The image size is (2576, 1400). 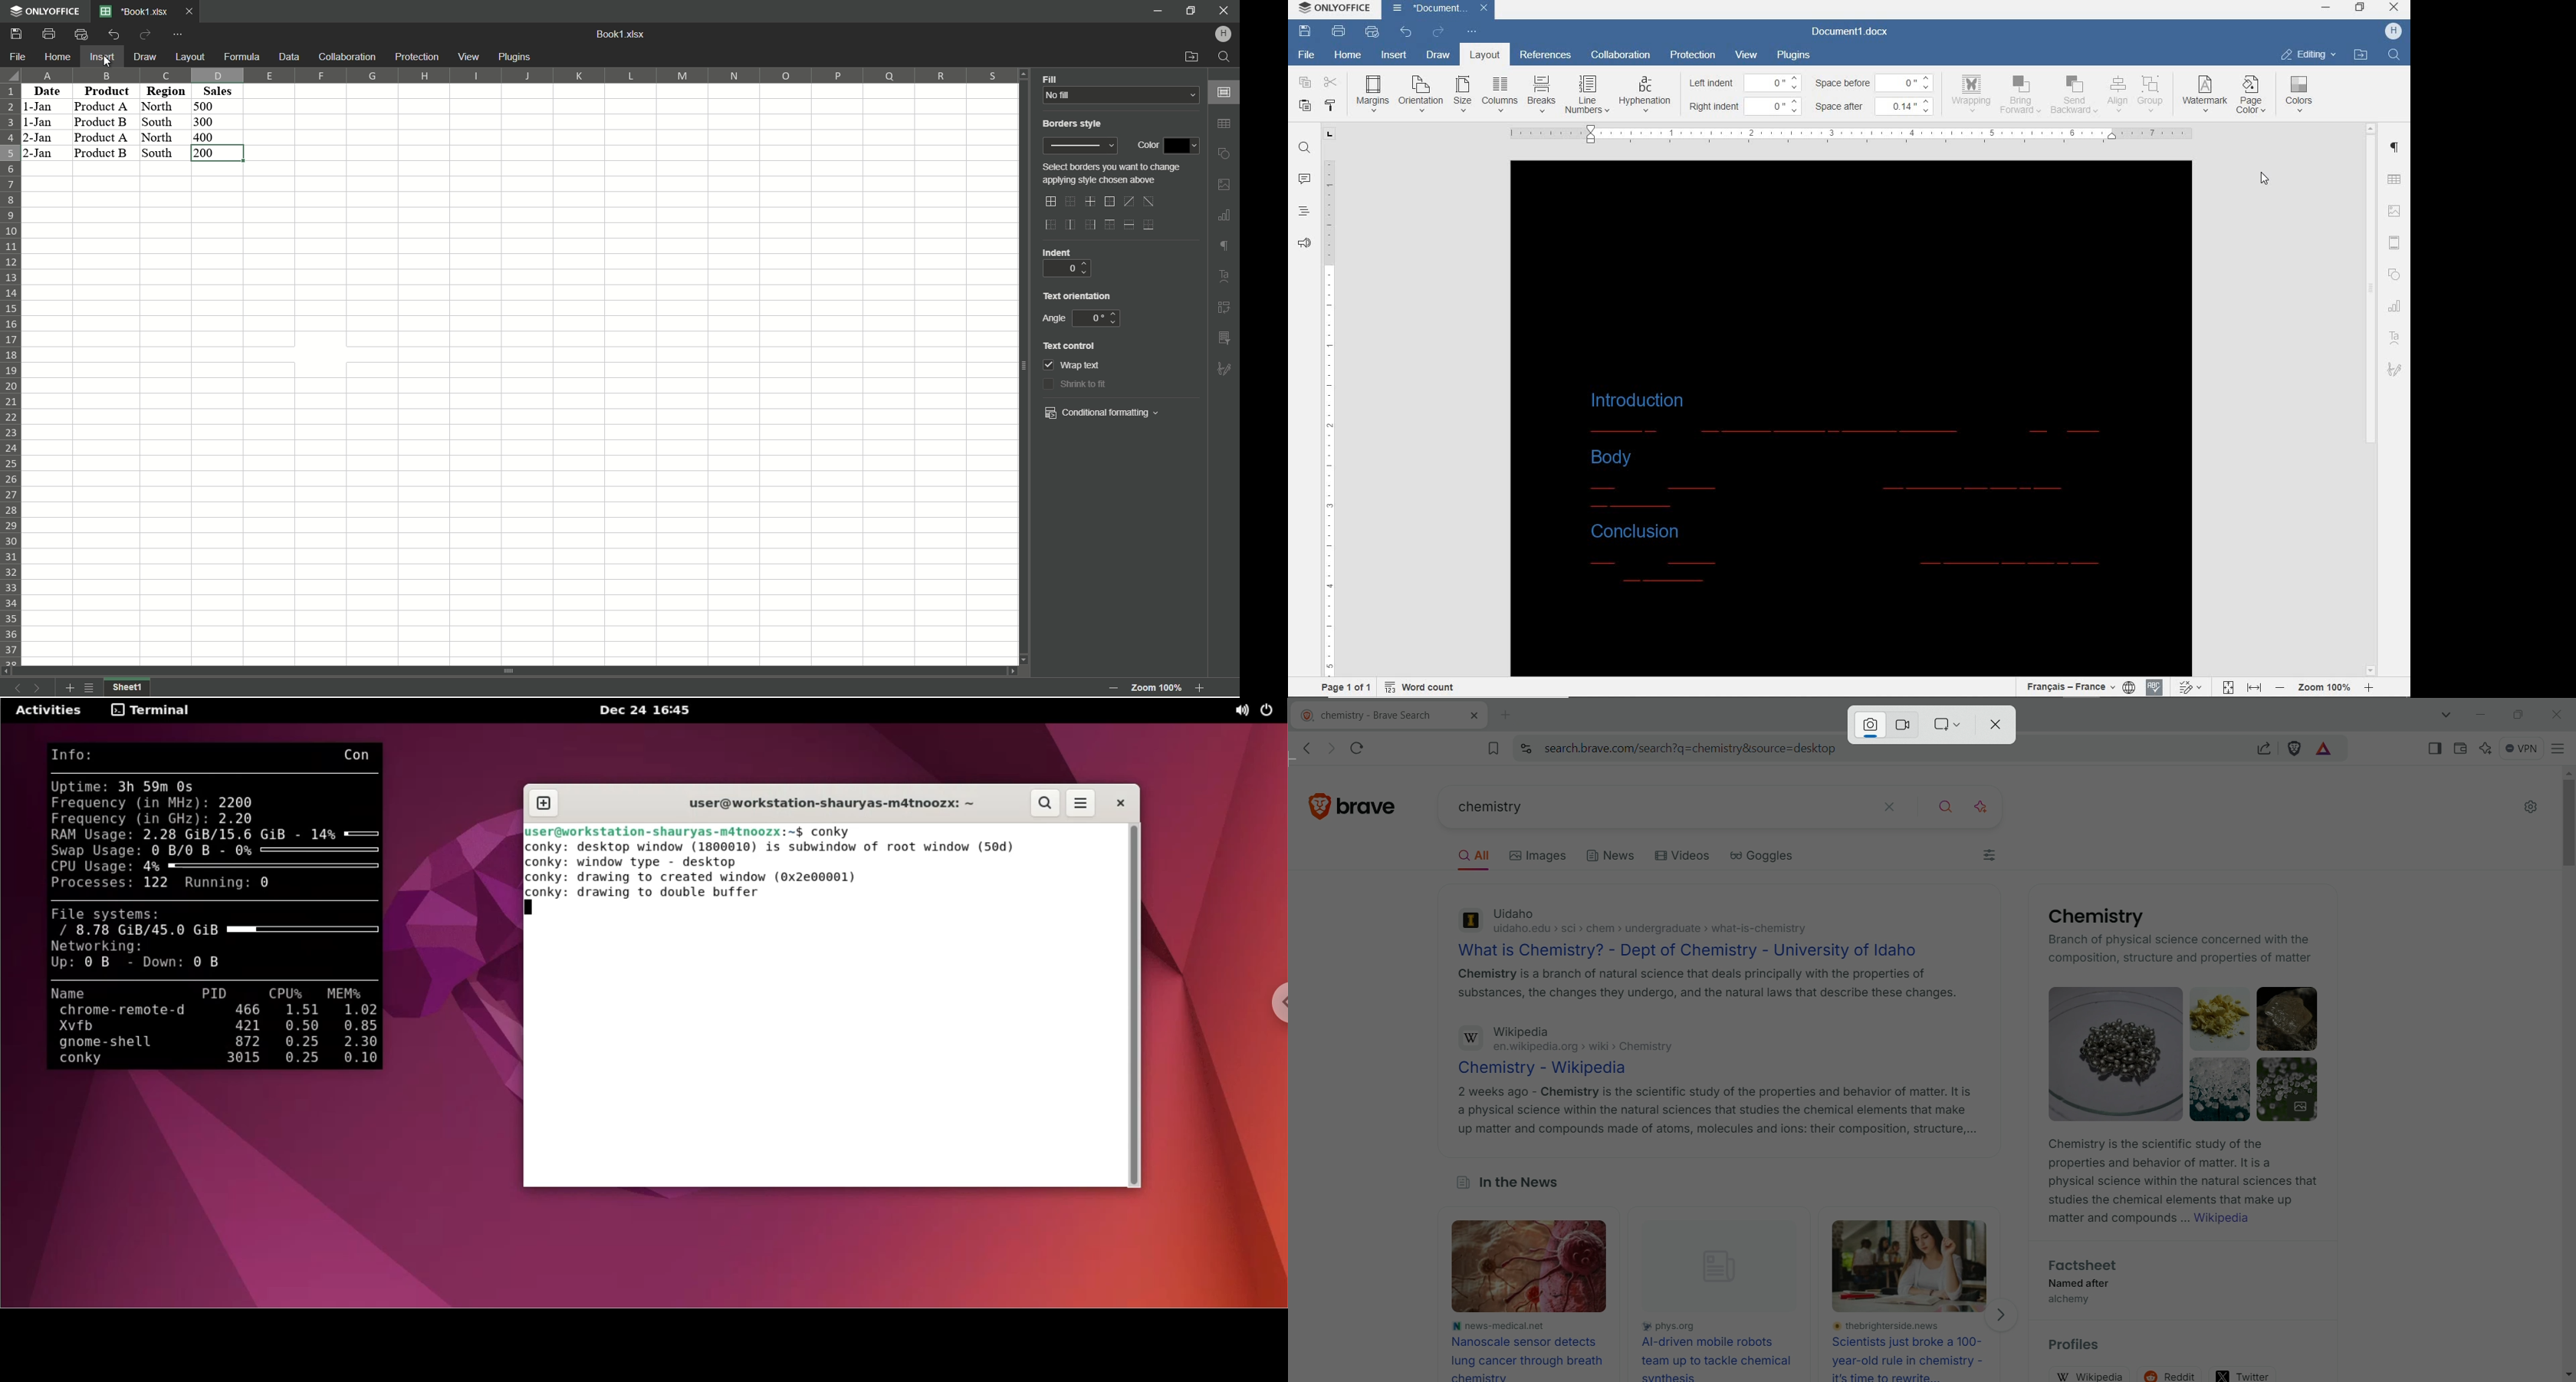 What do you see at coordinates (2363, 9) in the screenshot?
I see `restore down` at bounding box center [2363, 9].